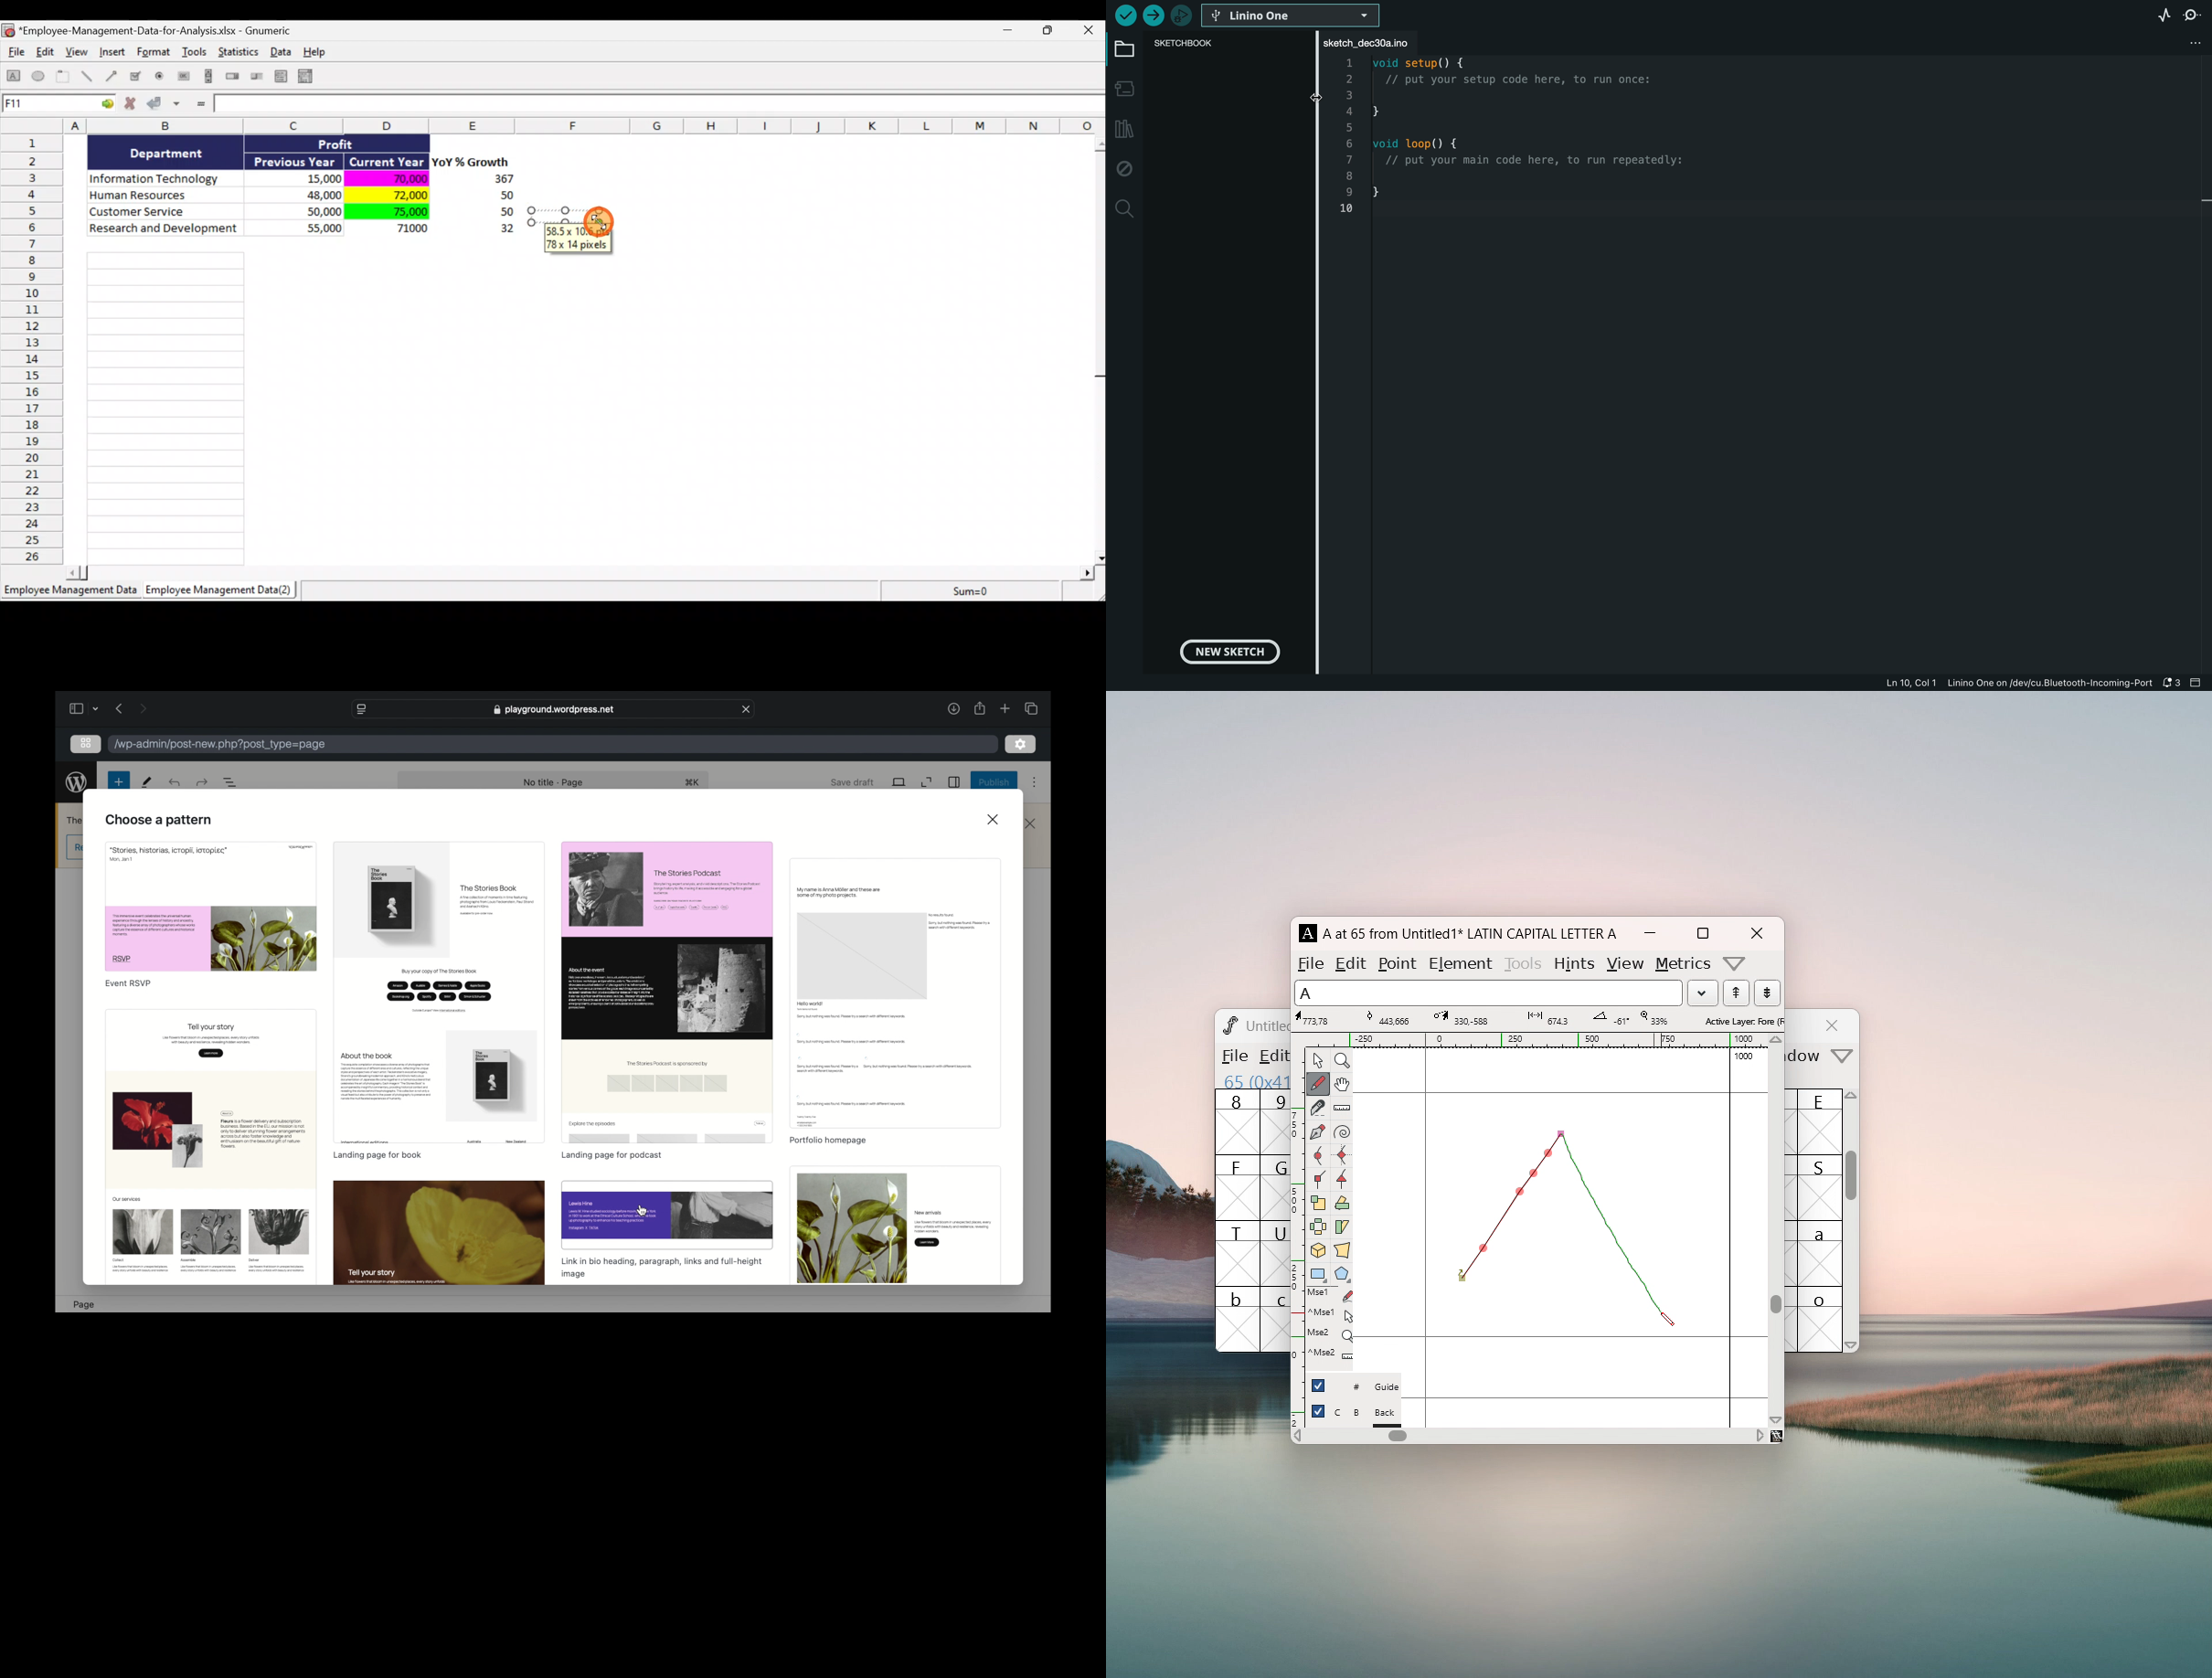 The height and width of the screenshot is (1680, 2212). What do you see at coordinates (309, 195) in the screenshot?
I see `Data` at bounding box center [309, 195].